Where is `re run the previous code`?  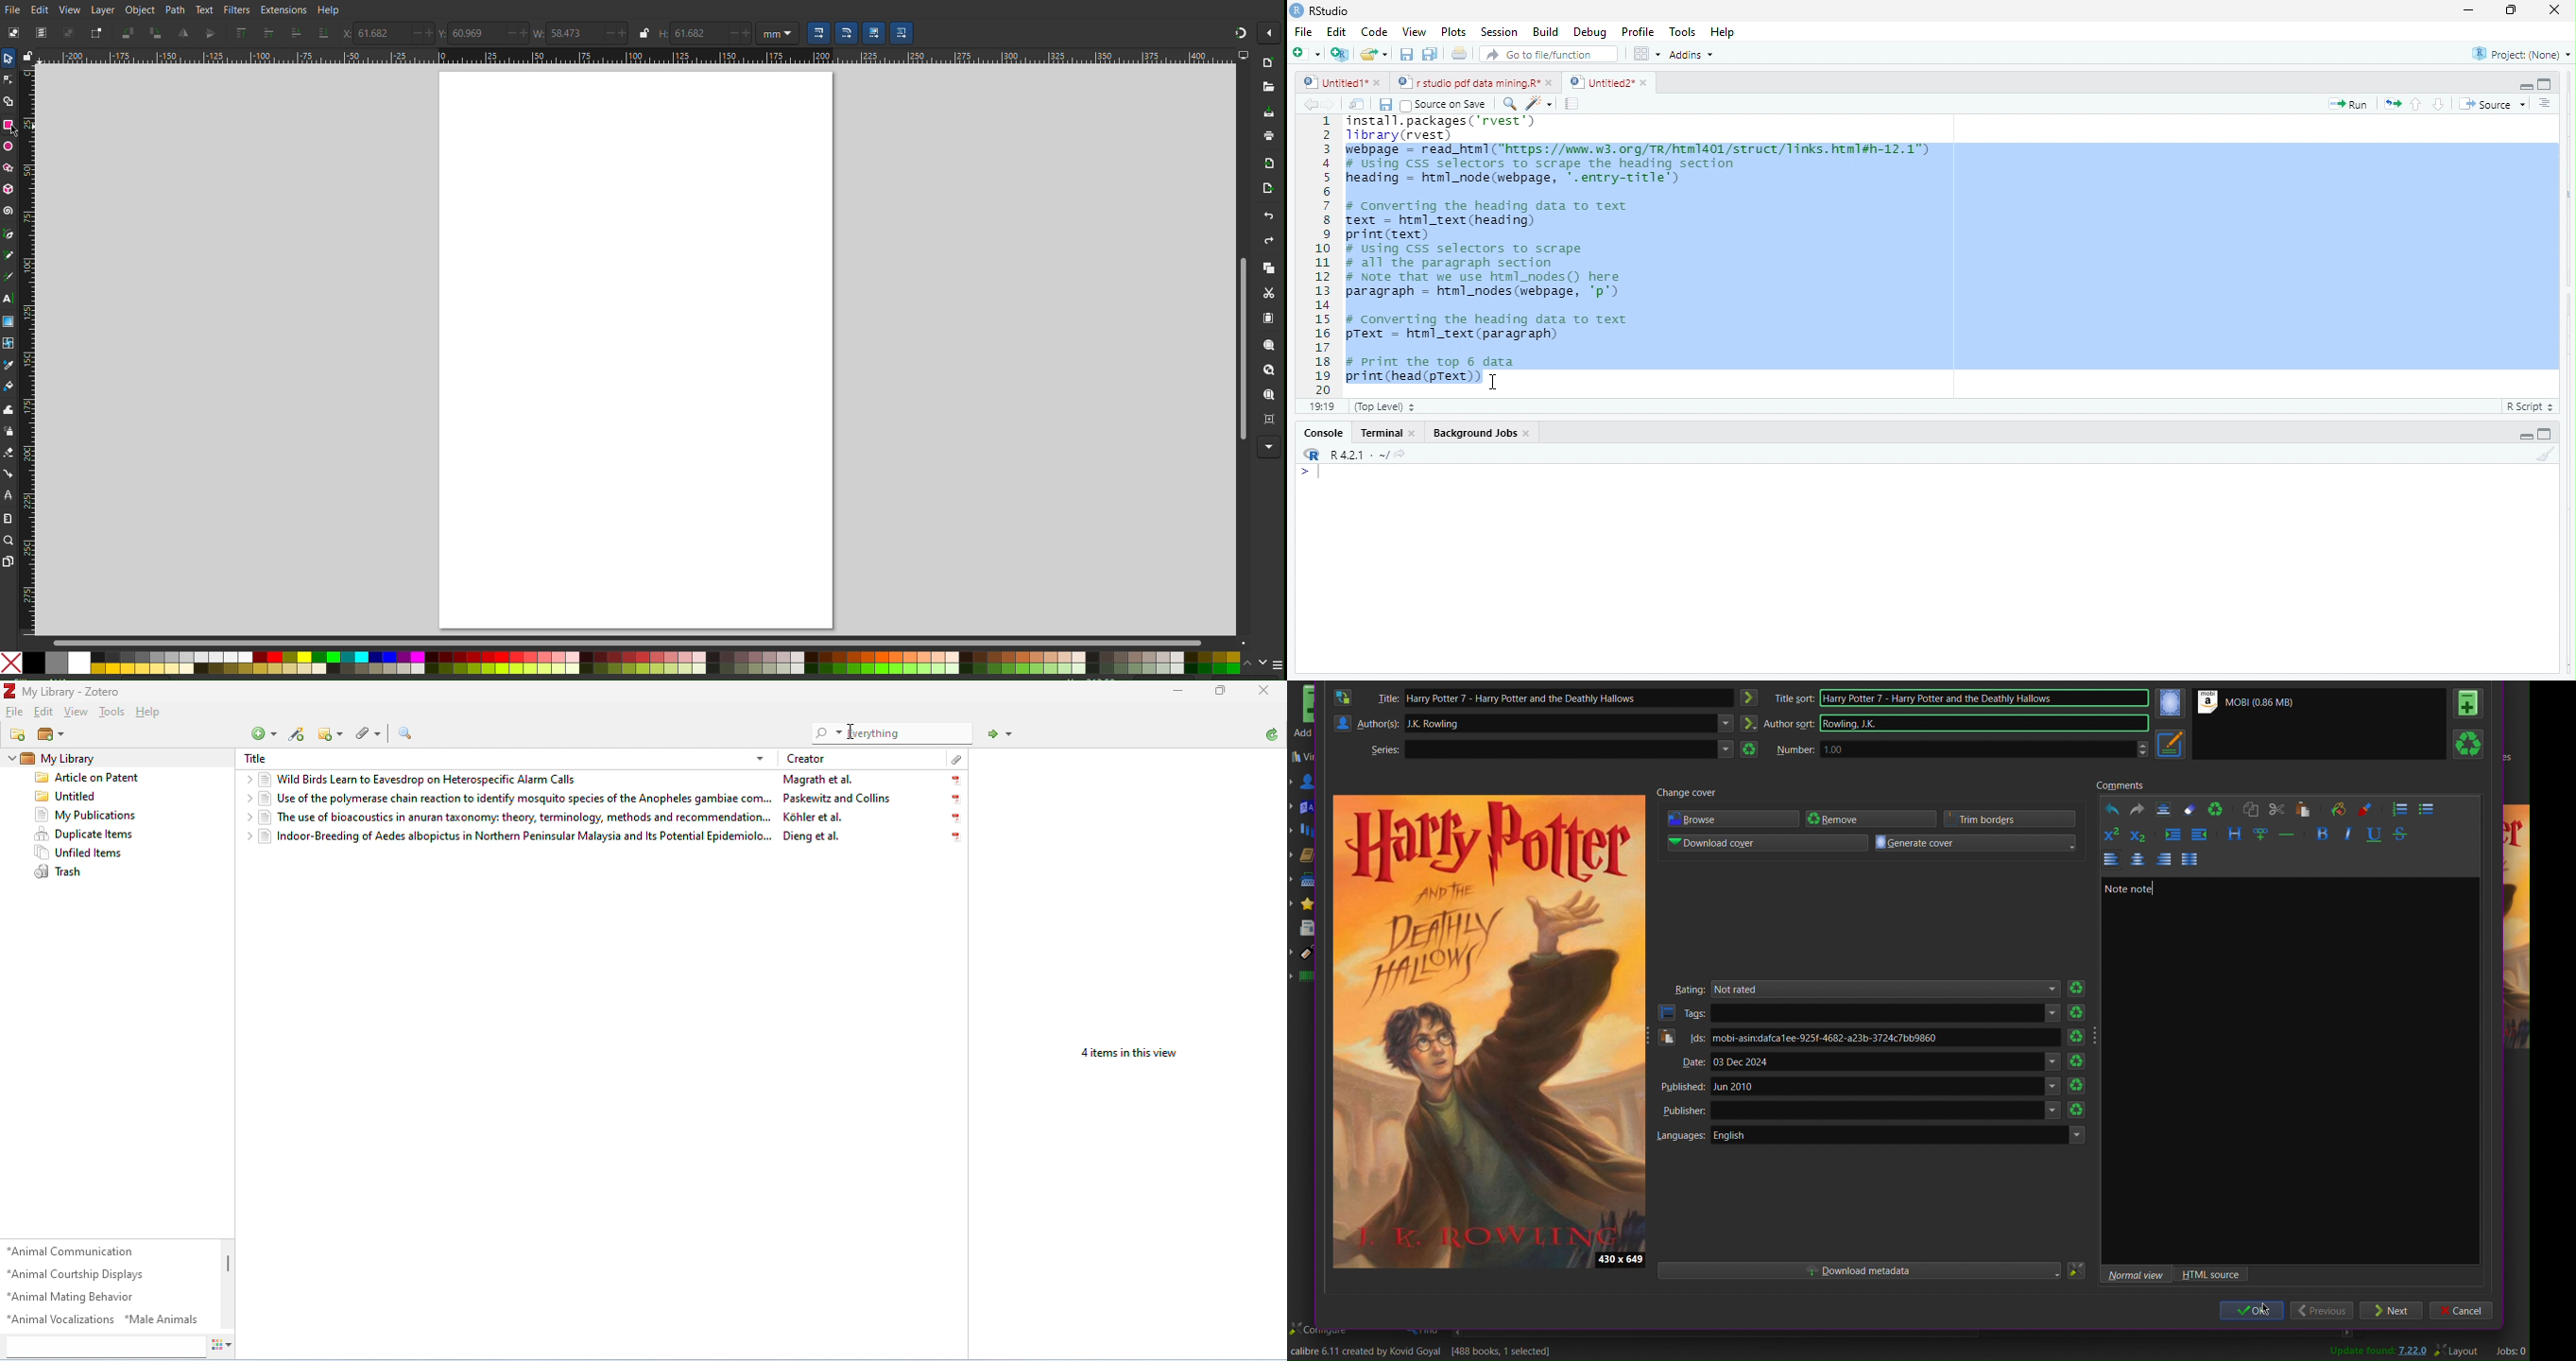
re run the previous code is located at coordinates (2395, 104).